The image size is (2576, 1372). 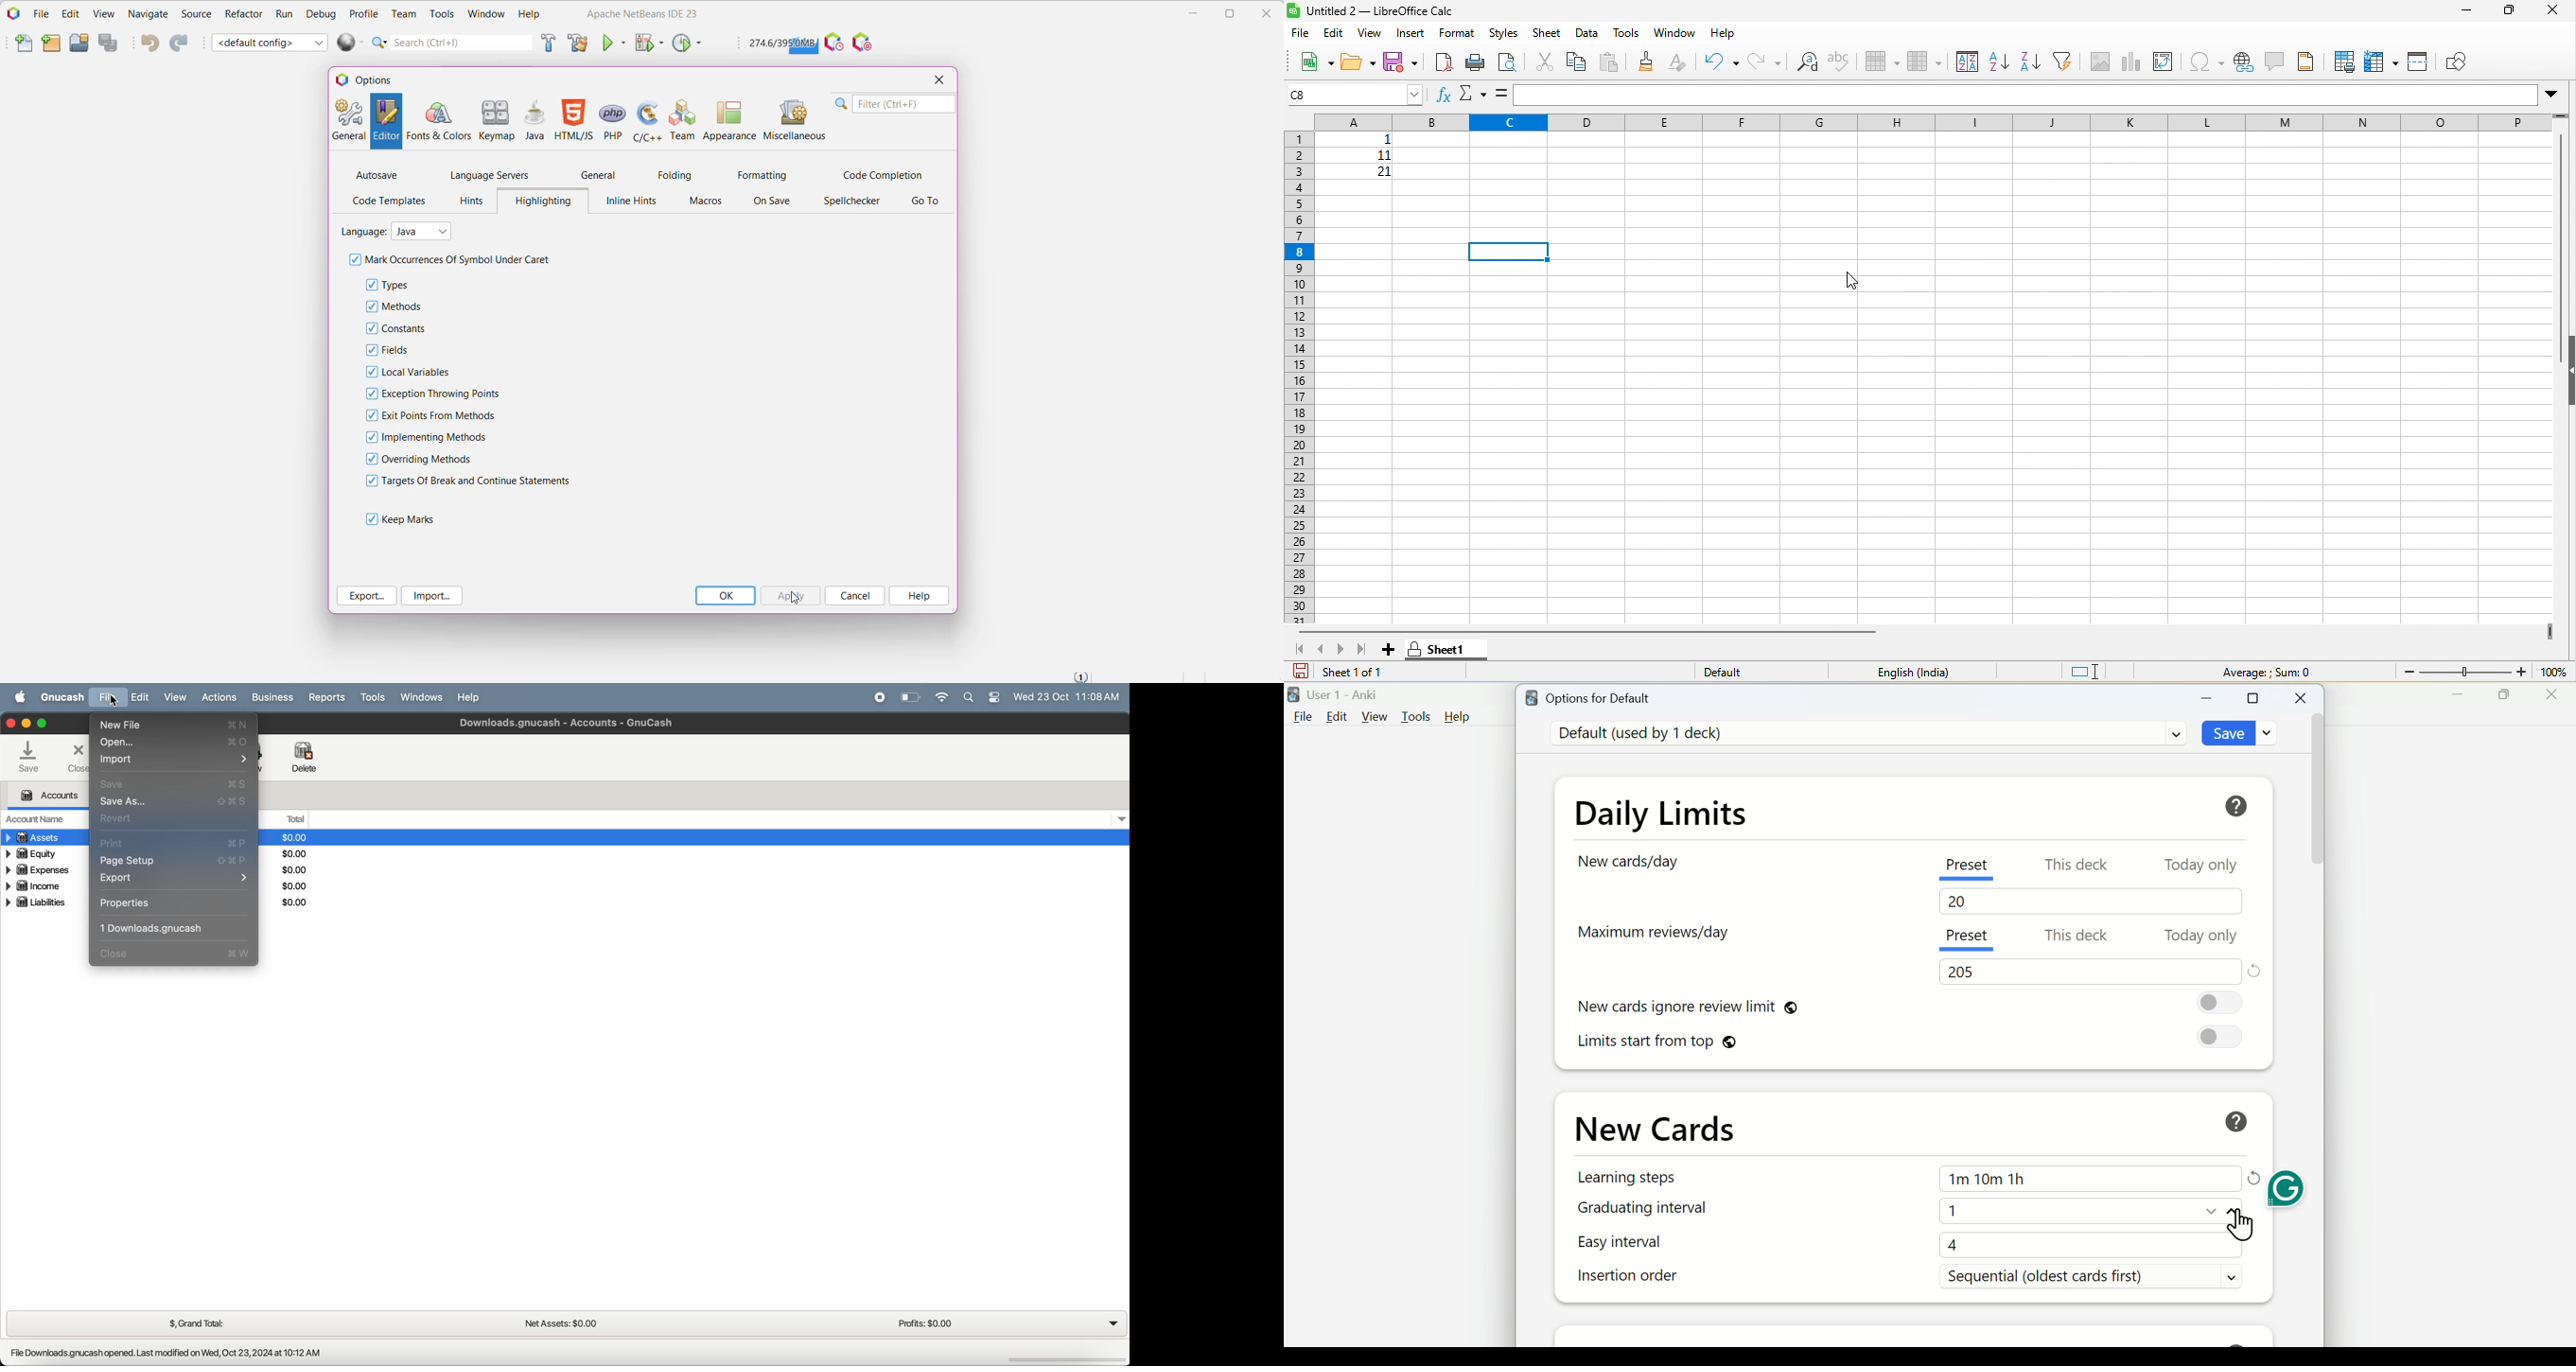 I want to click on Close, so click(x=2301, y=696).